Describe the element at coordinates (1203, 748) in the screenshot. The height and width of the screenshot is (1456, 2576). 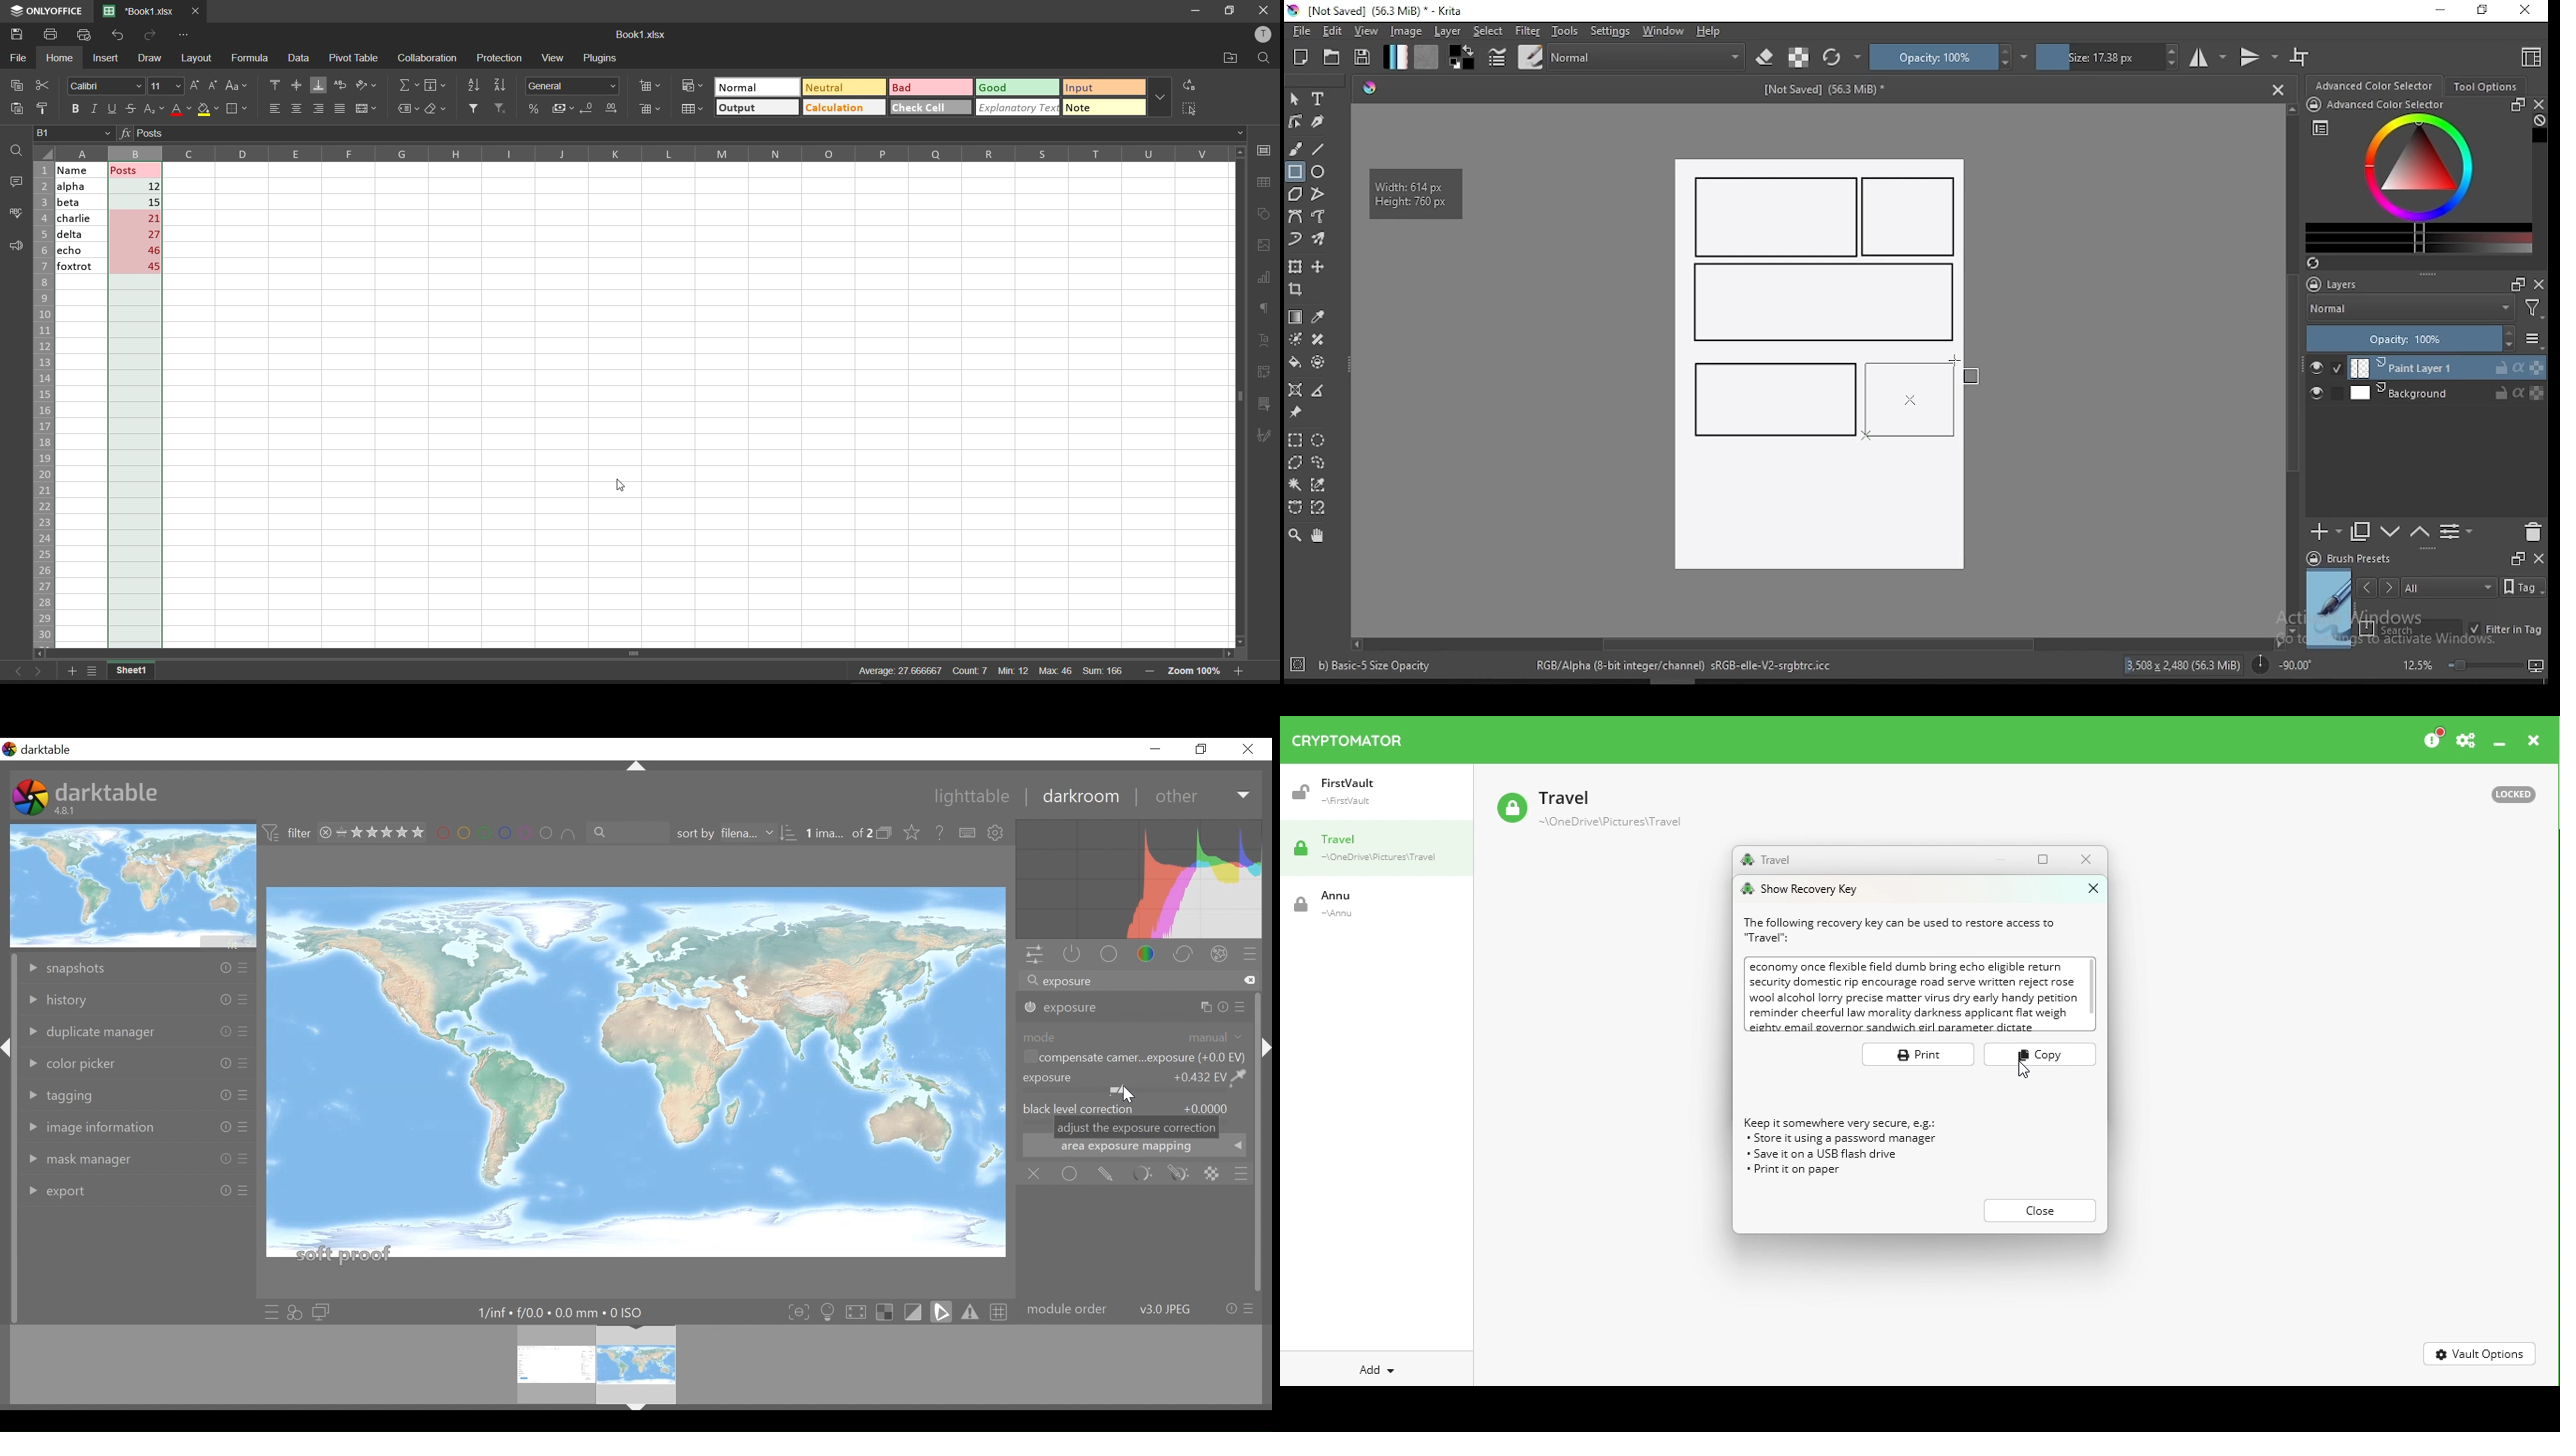
I see `` at that location.